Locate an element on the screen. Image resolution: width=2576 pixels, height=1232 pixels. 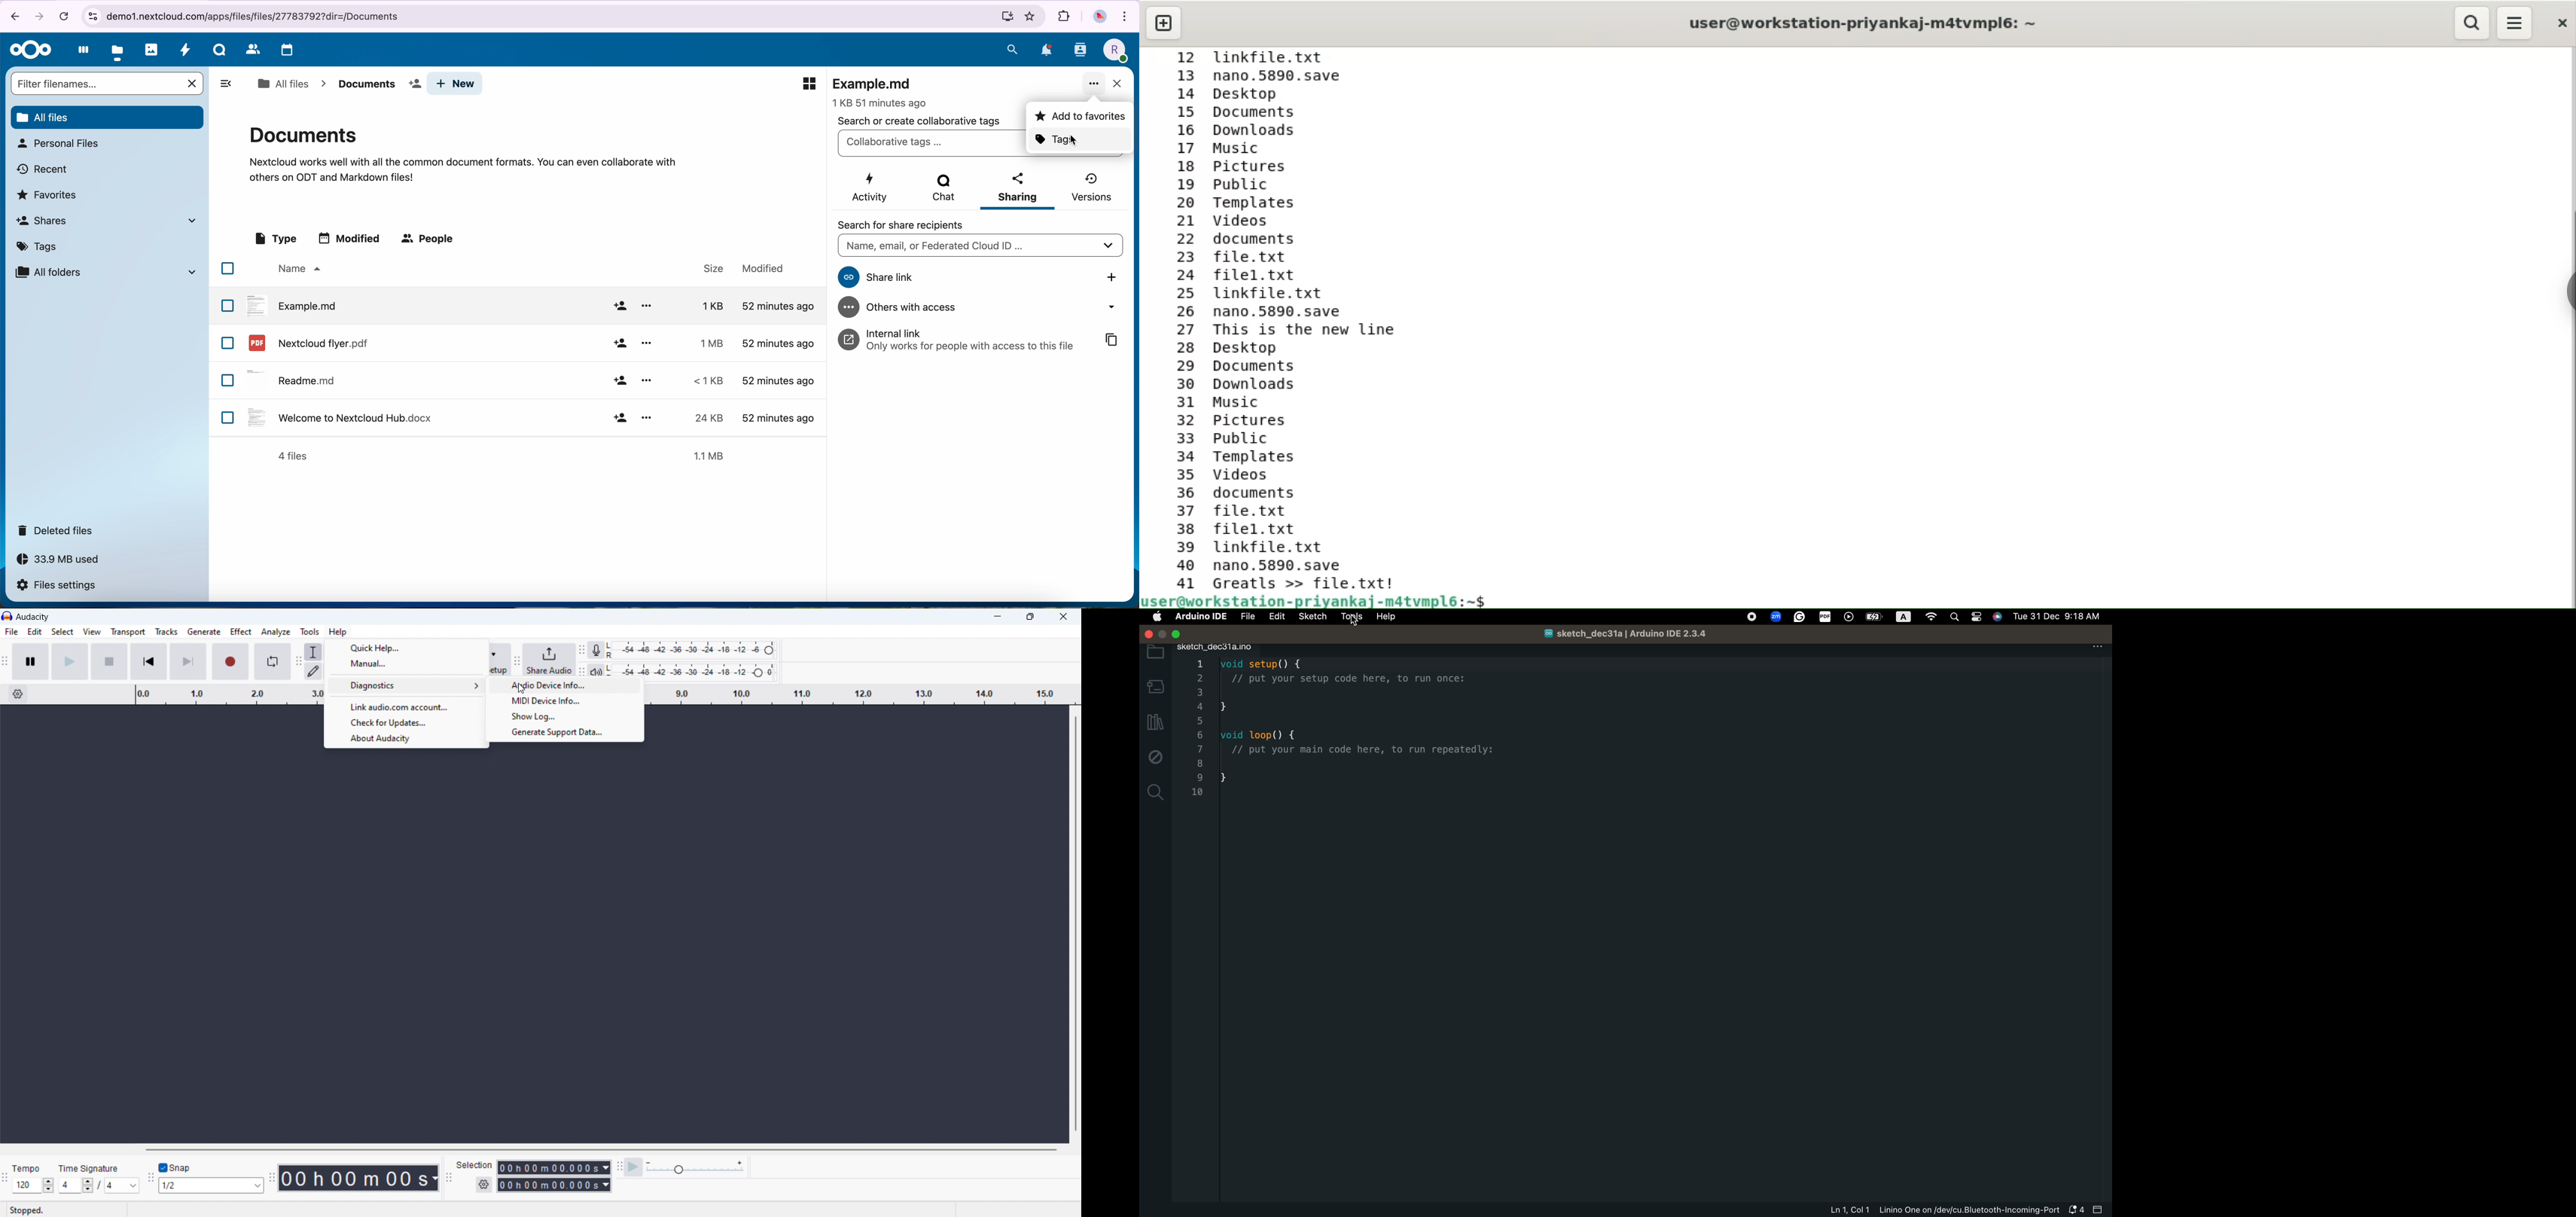
all files button is located at coordinates (107, 116).